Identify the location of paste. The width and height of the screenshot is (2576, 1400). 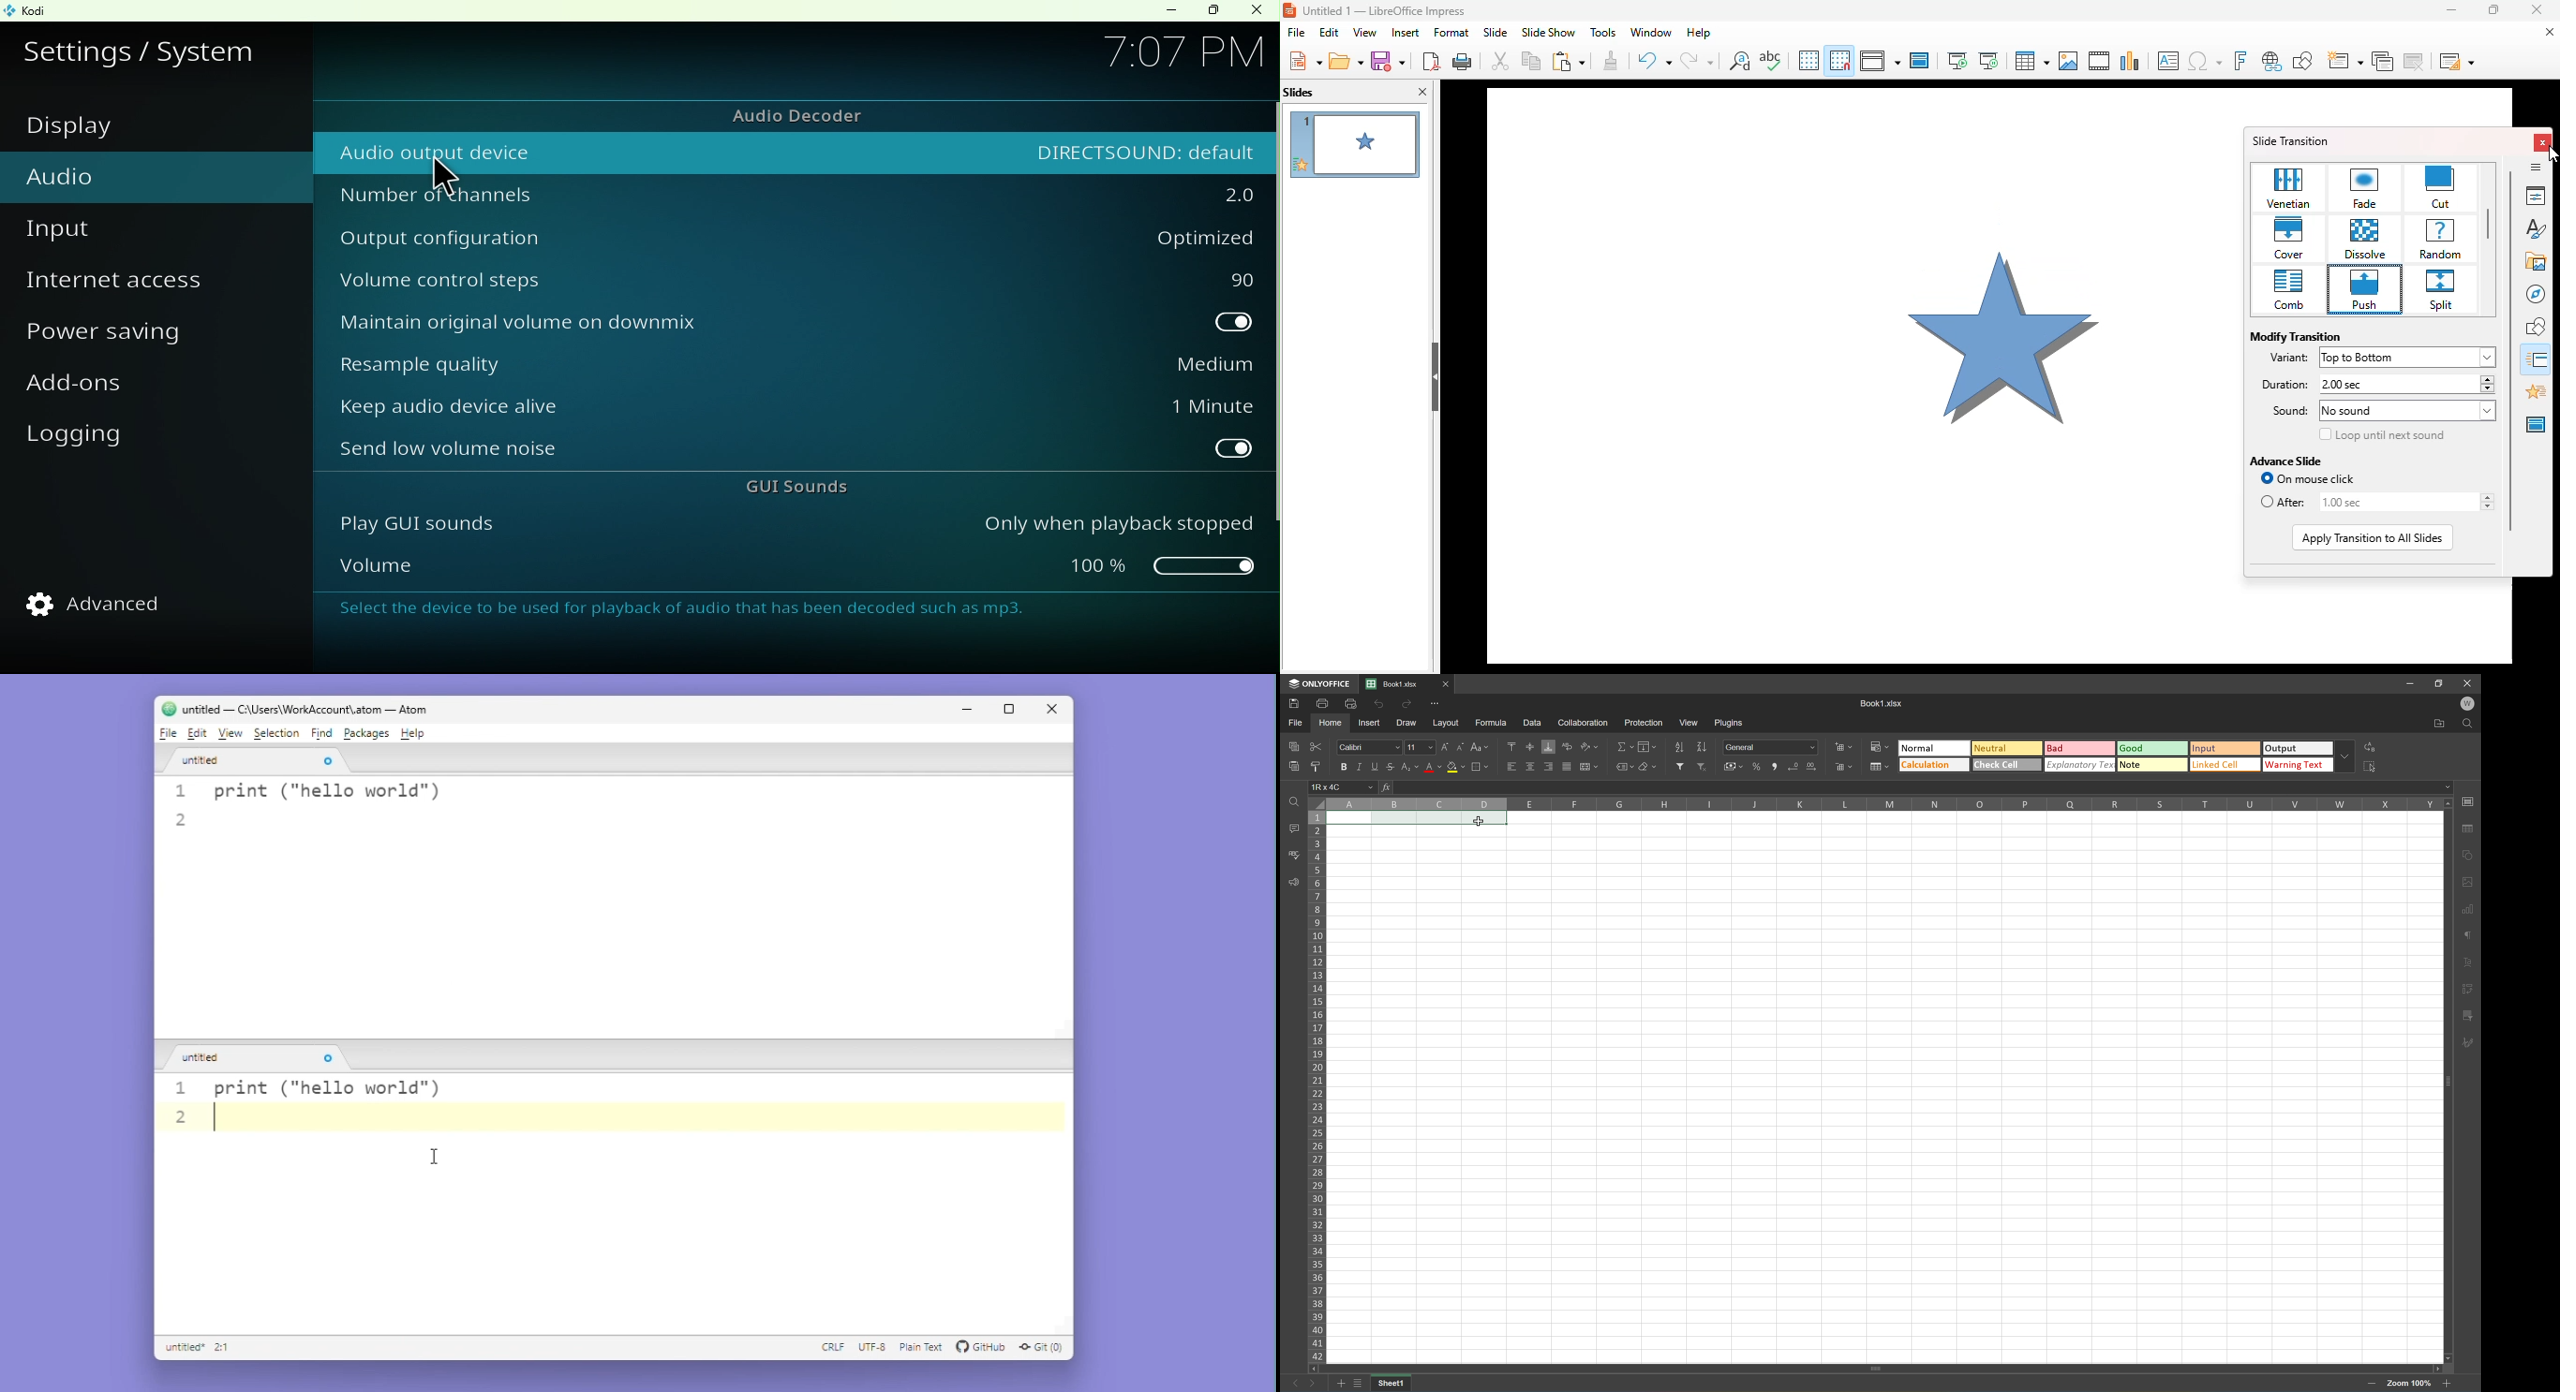
(1568, 61).